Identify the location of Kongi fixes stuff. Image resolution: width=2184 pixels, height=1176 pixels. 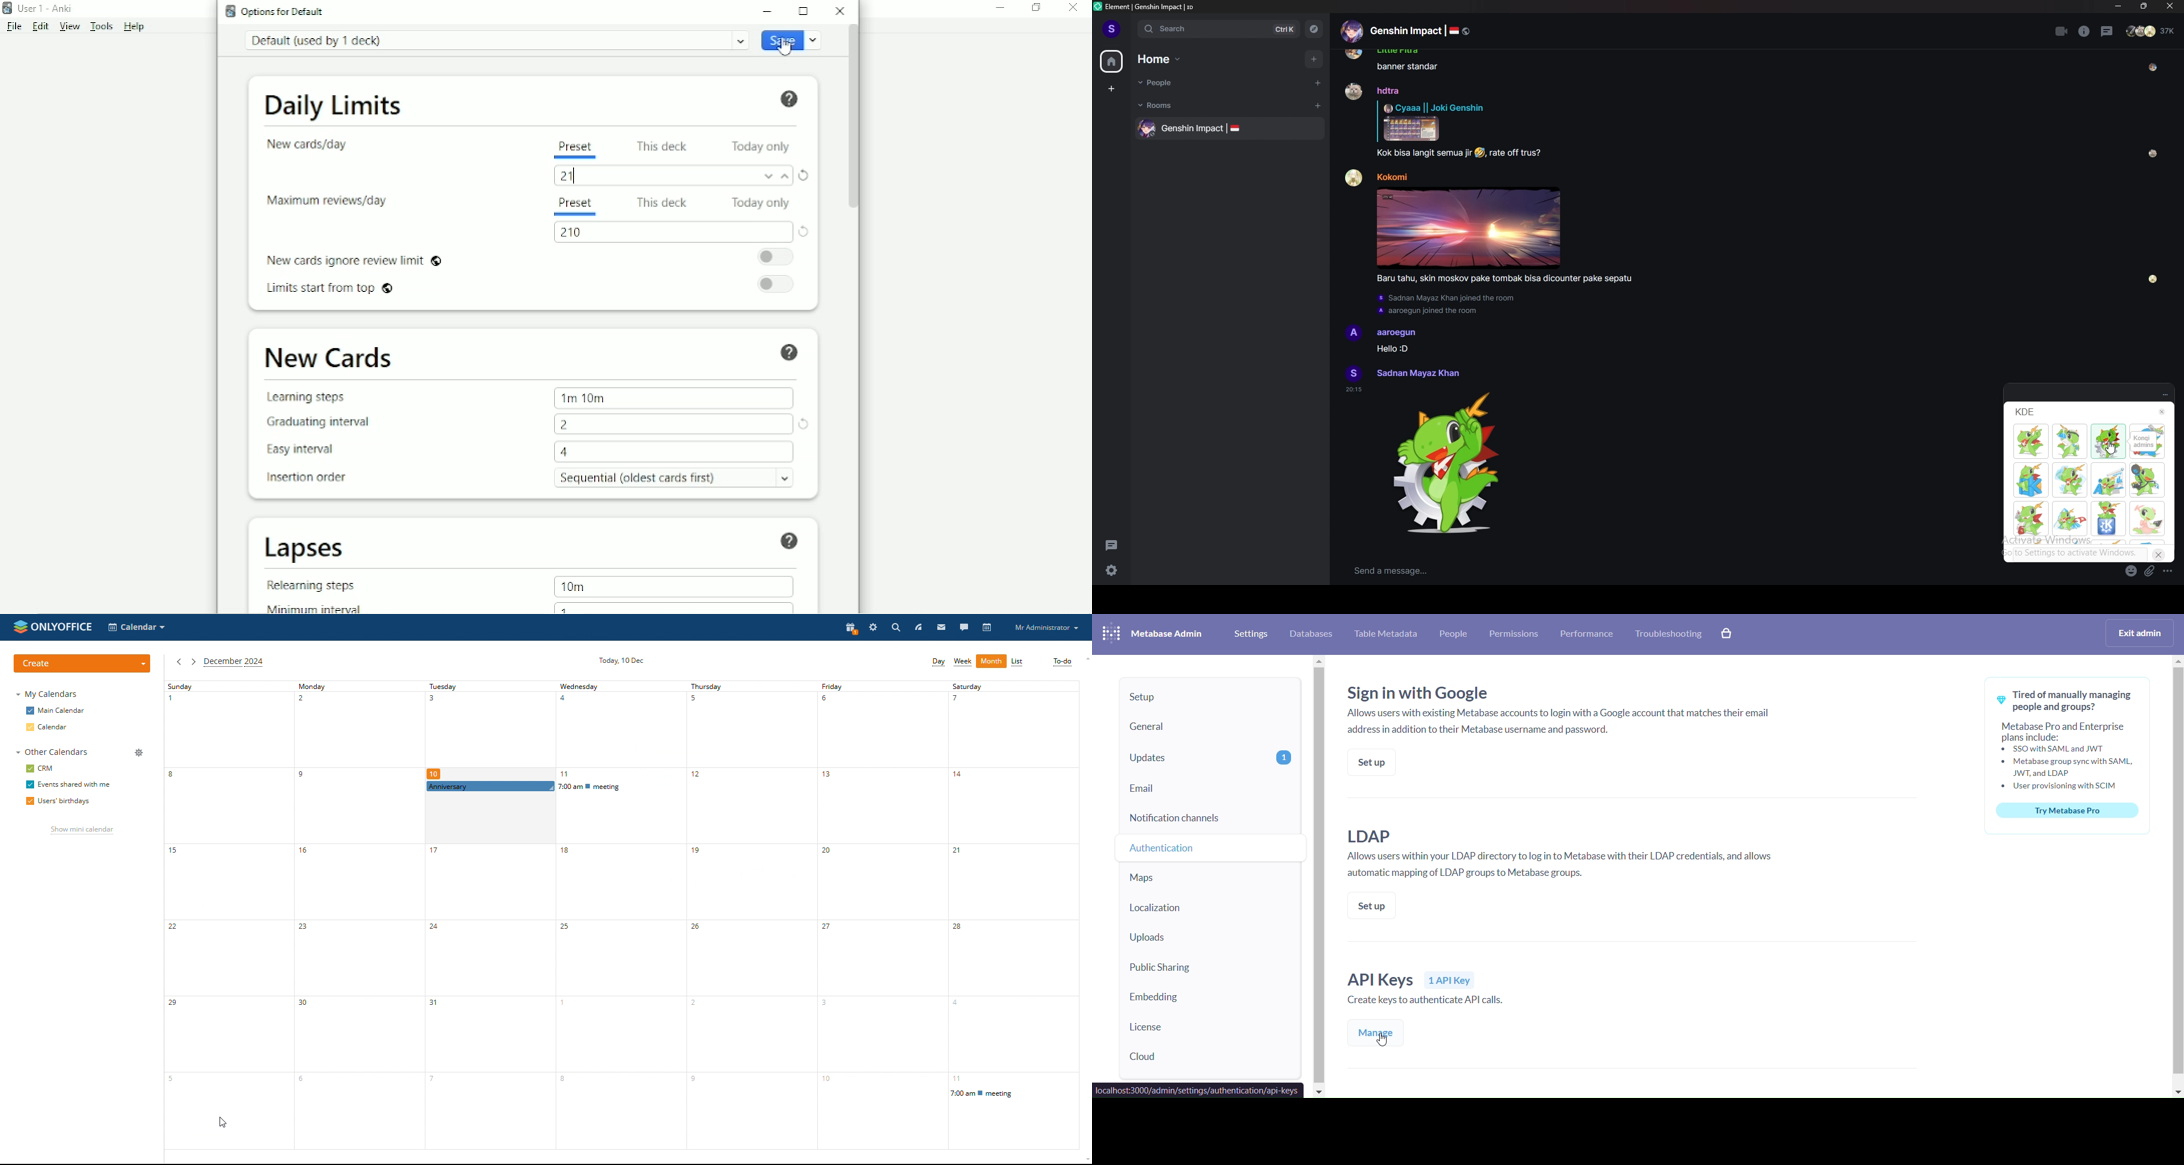
(2148, 456).